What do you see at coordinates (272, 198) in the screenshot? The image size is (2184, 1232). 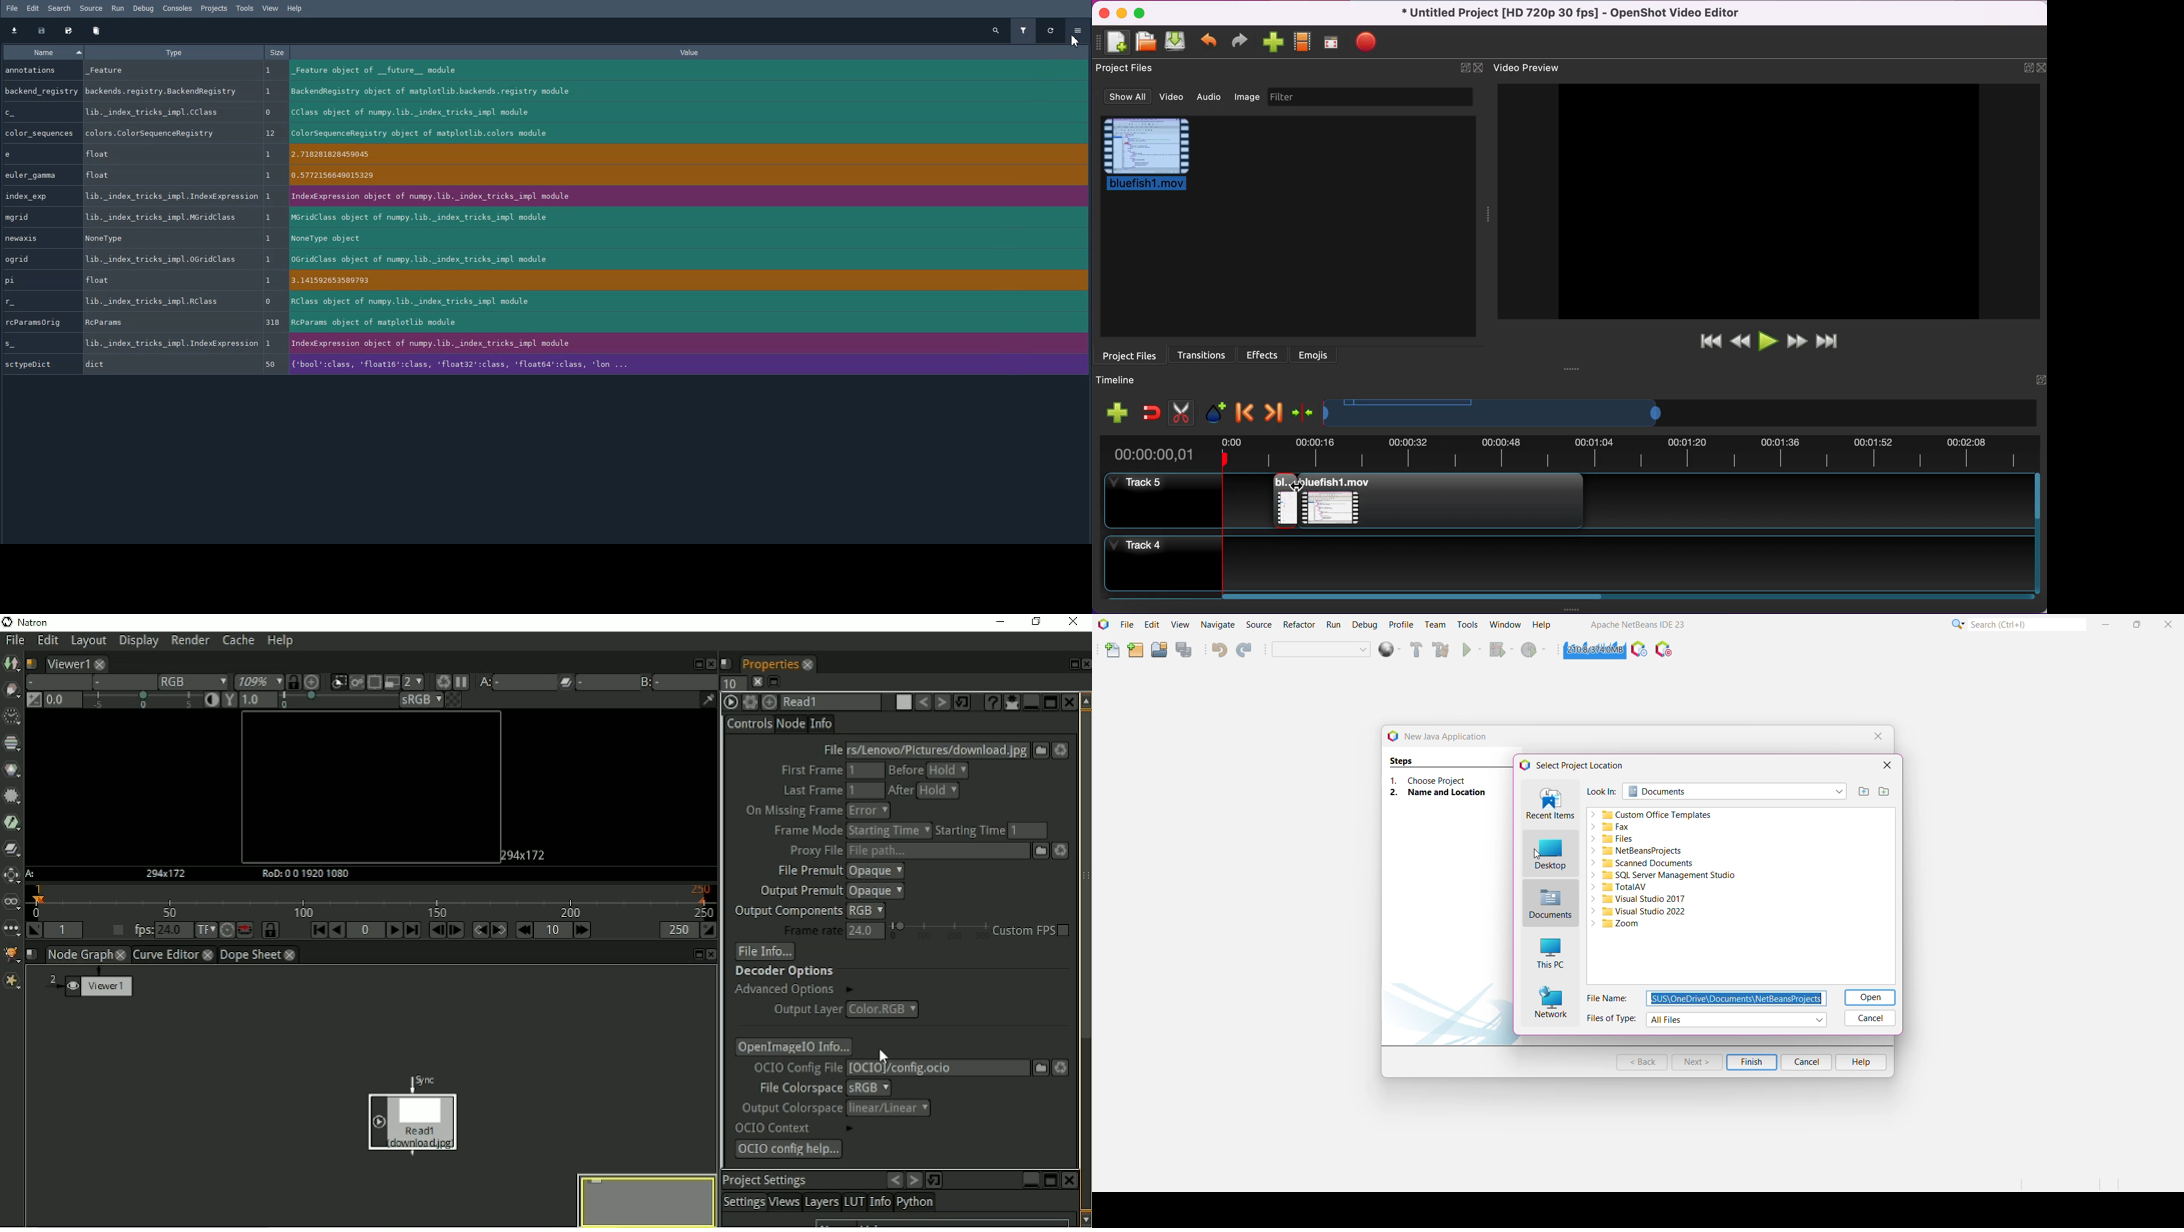 I see `1` at bounding box center [272, 198].